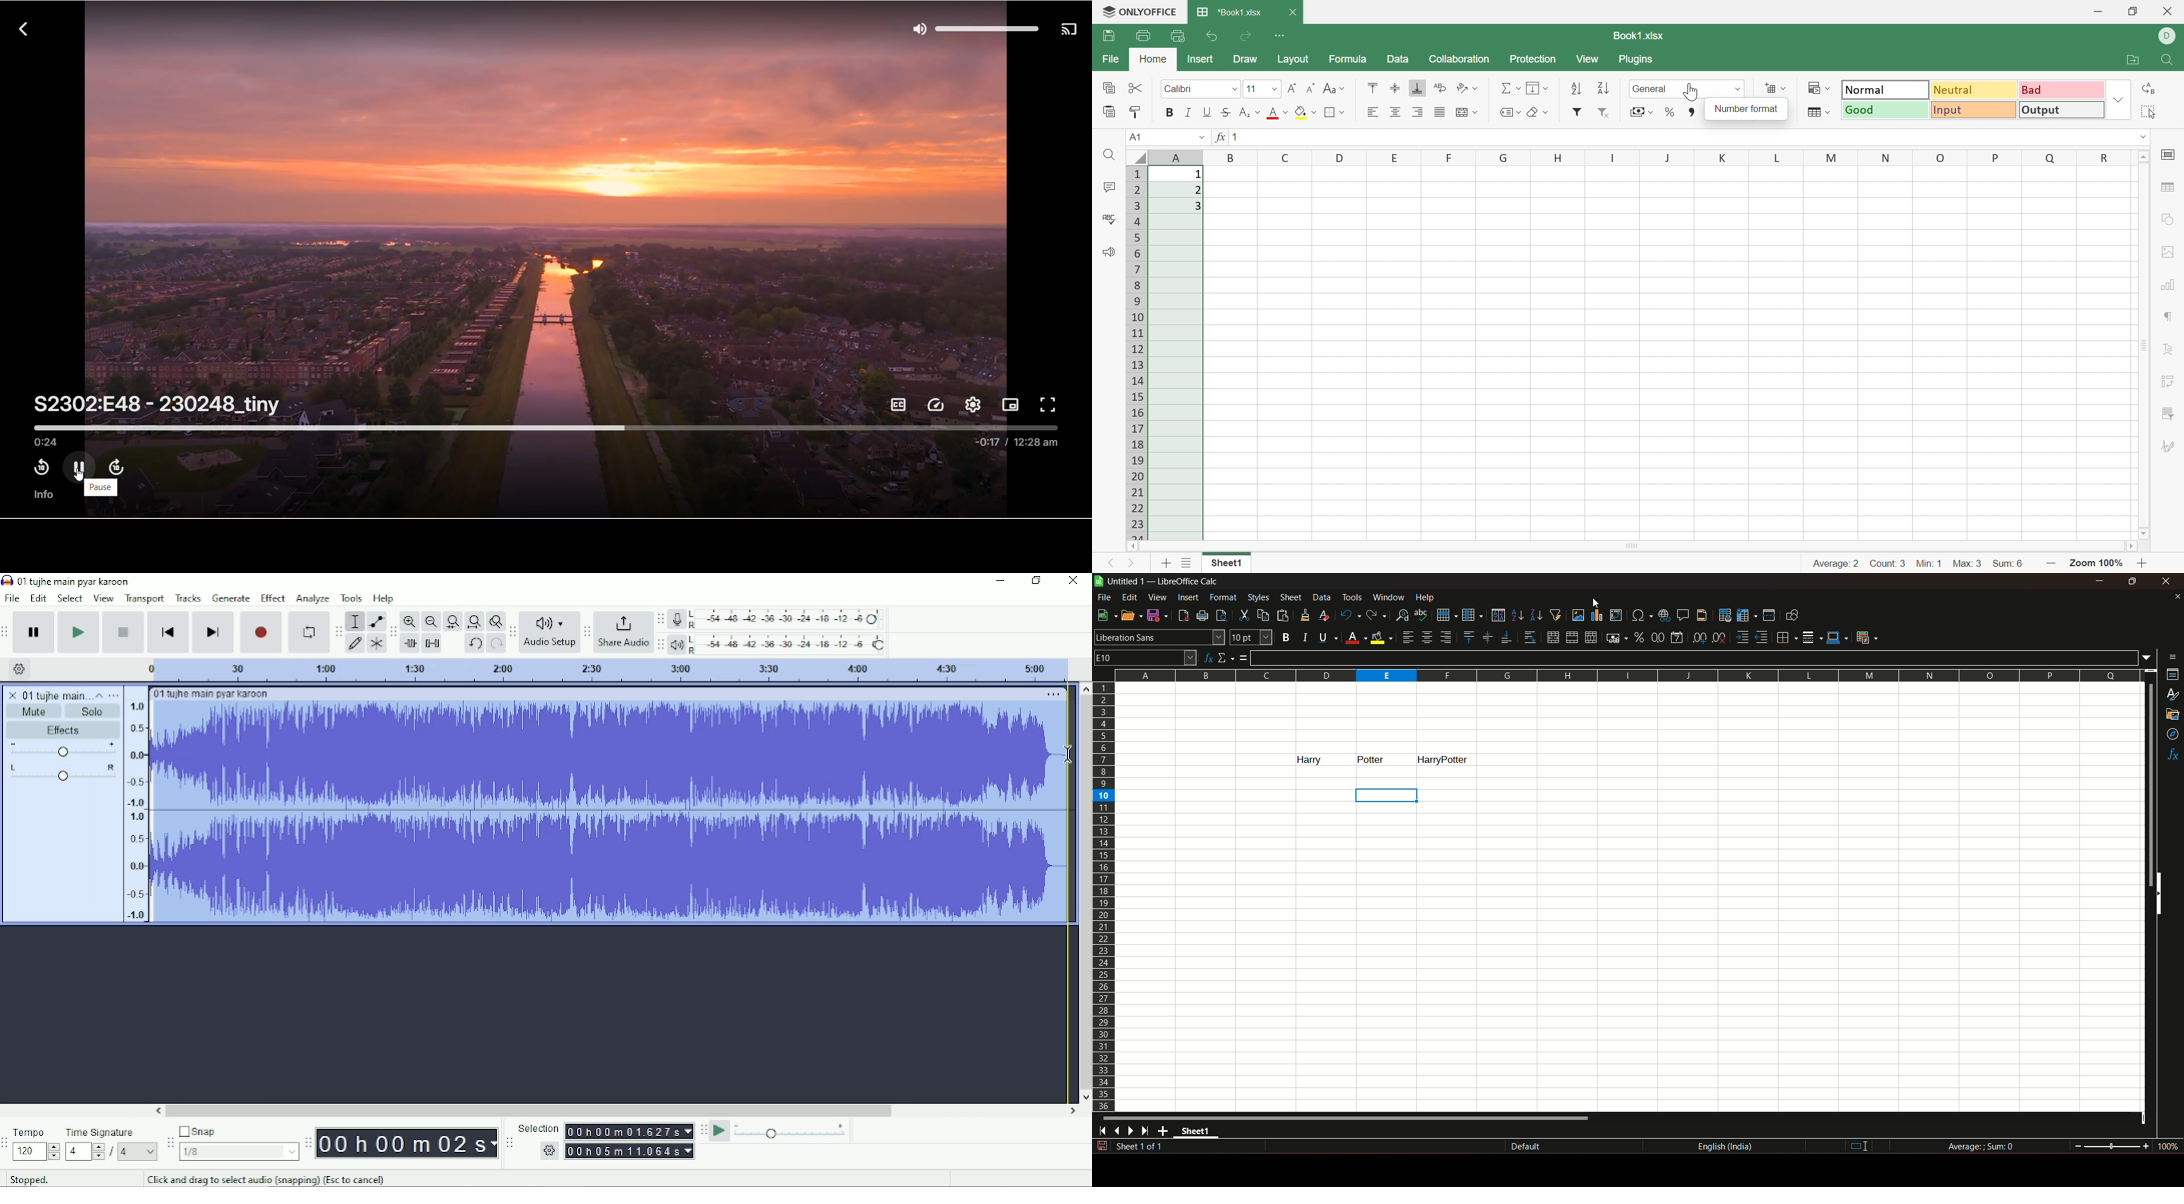 This screenshot has height=1204, width=2184. Describe the element at coordinates (1054, 695) in the screenshot. I see `More options` at that location.